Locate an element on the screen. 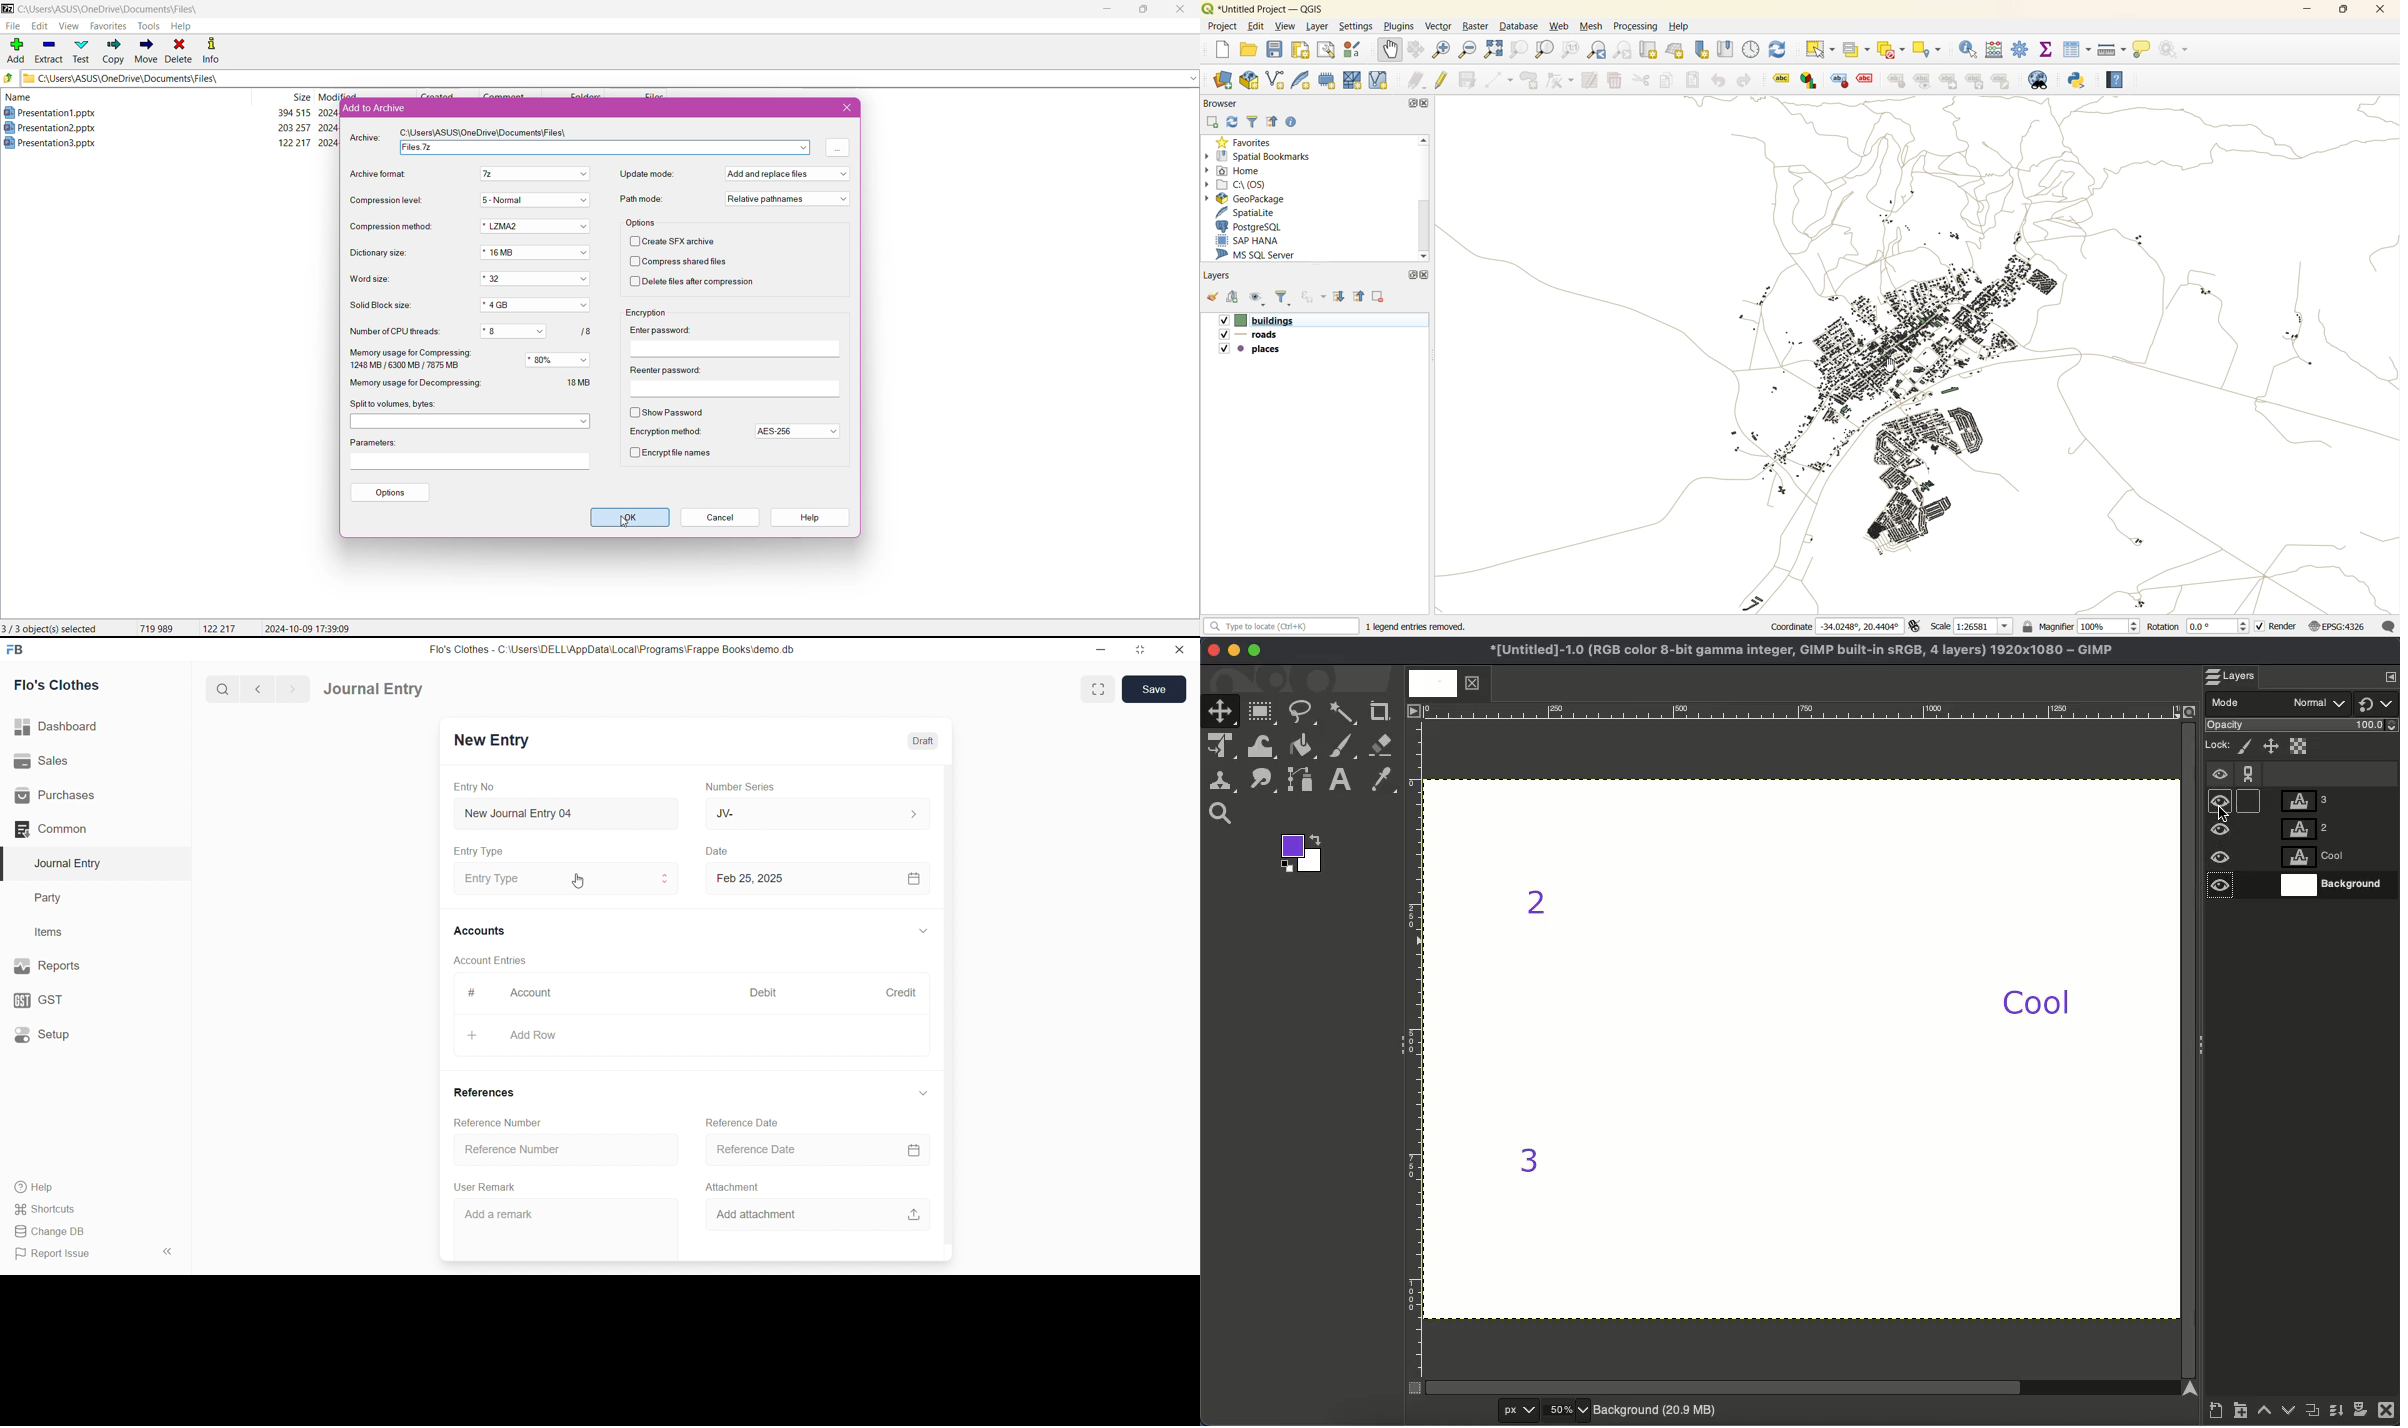  Accounts is located at coordinates (488, 930).